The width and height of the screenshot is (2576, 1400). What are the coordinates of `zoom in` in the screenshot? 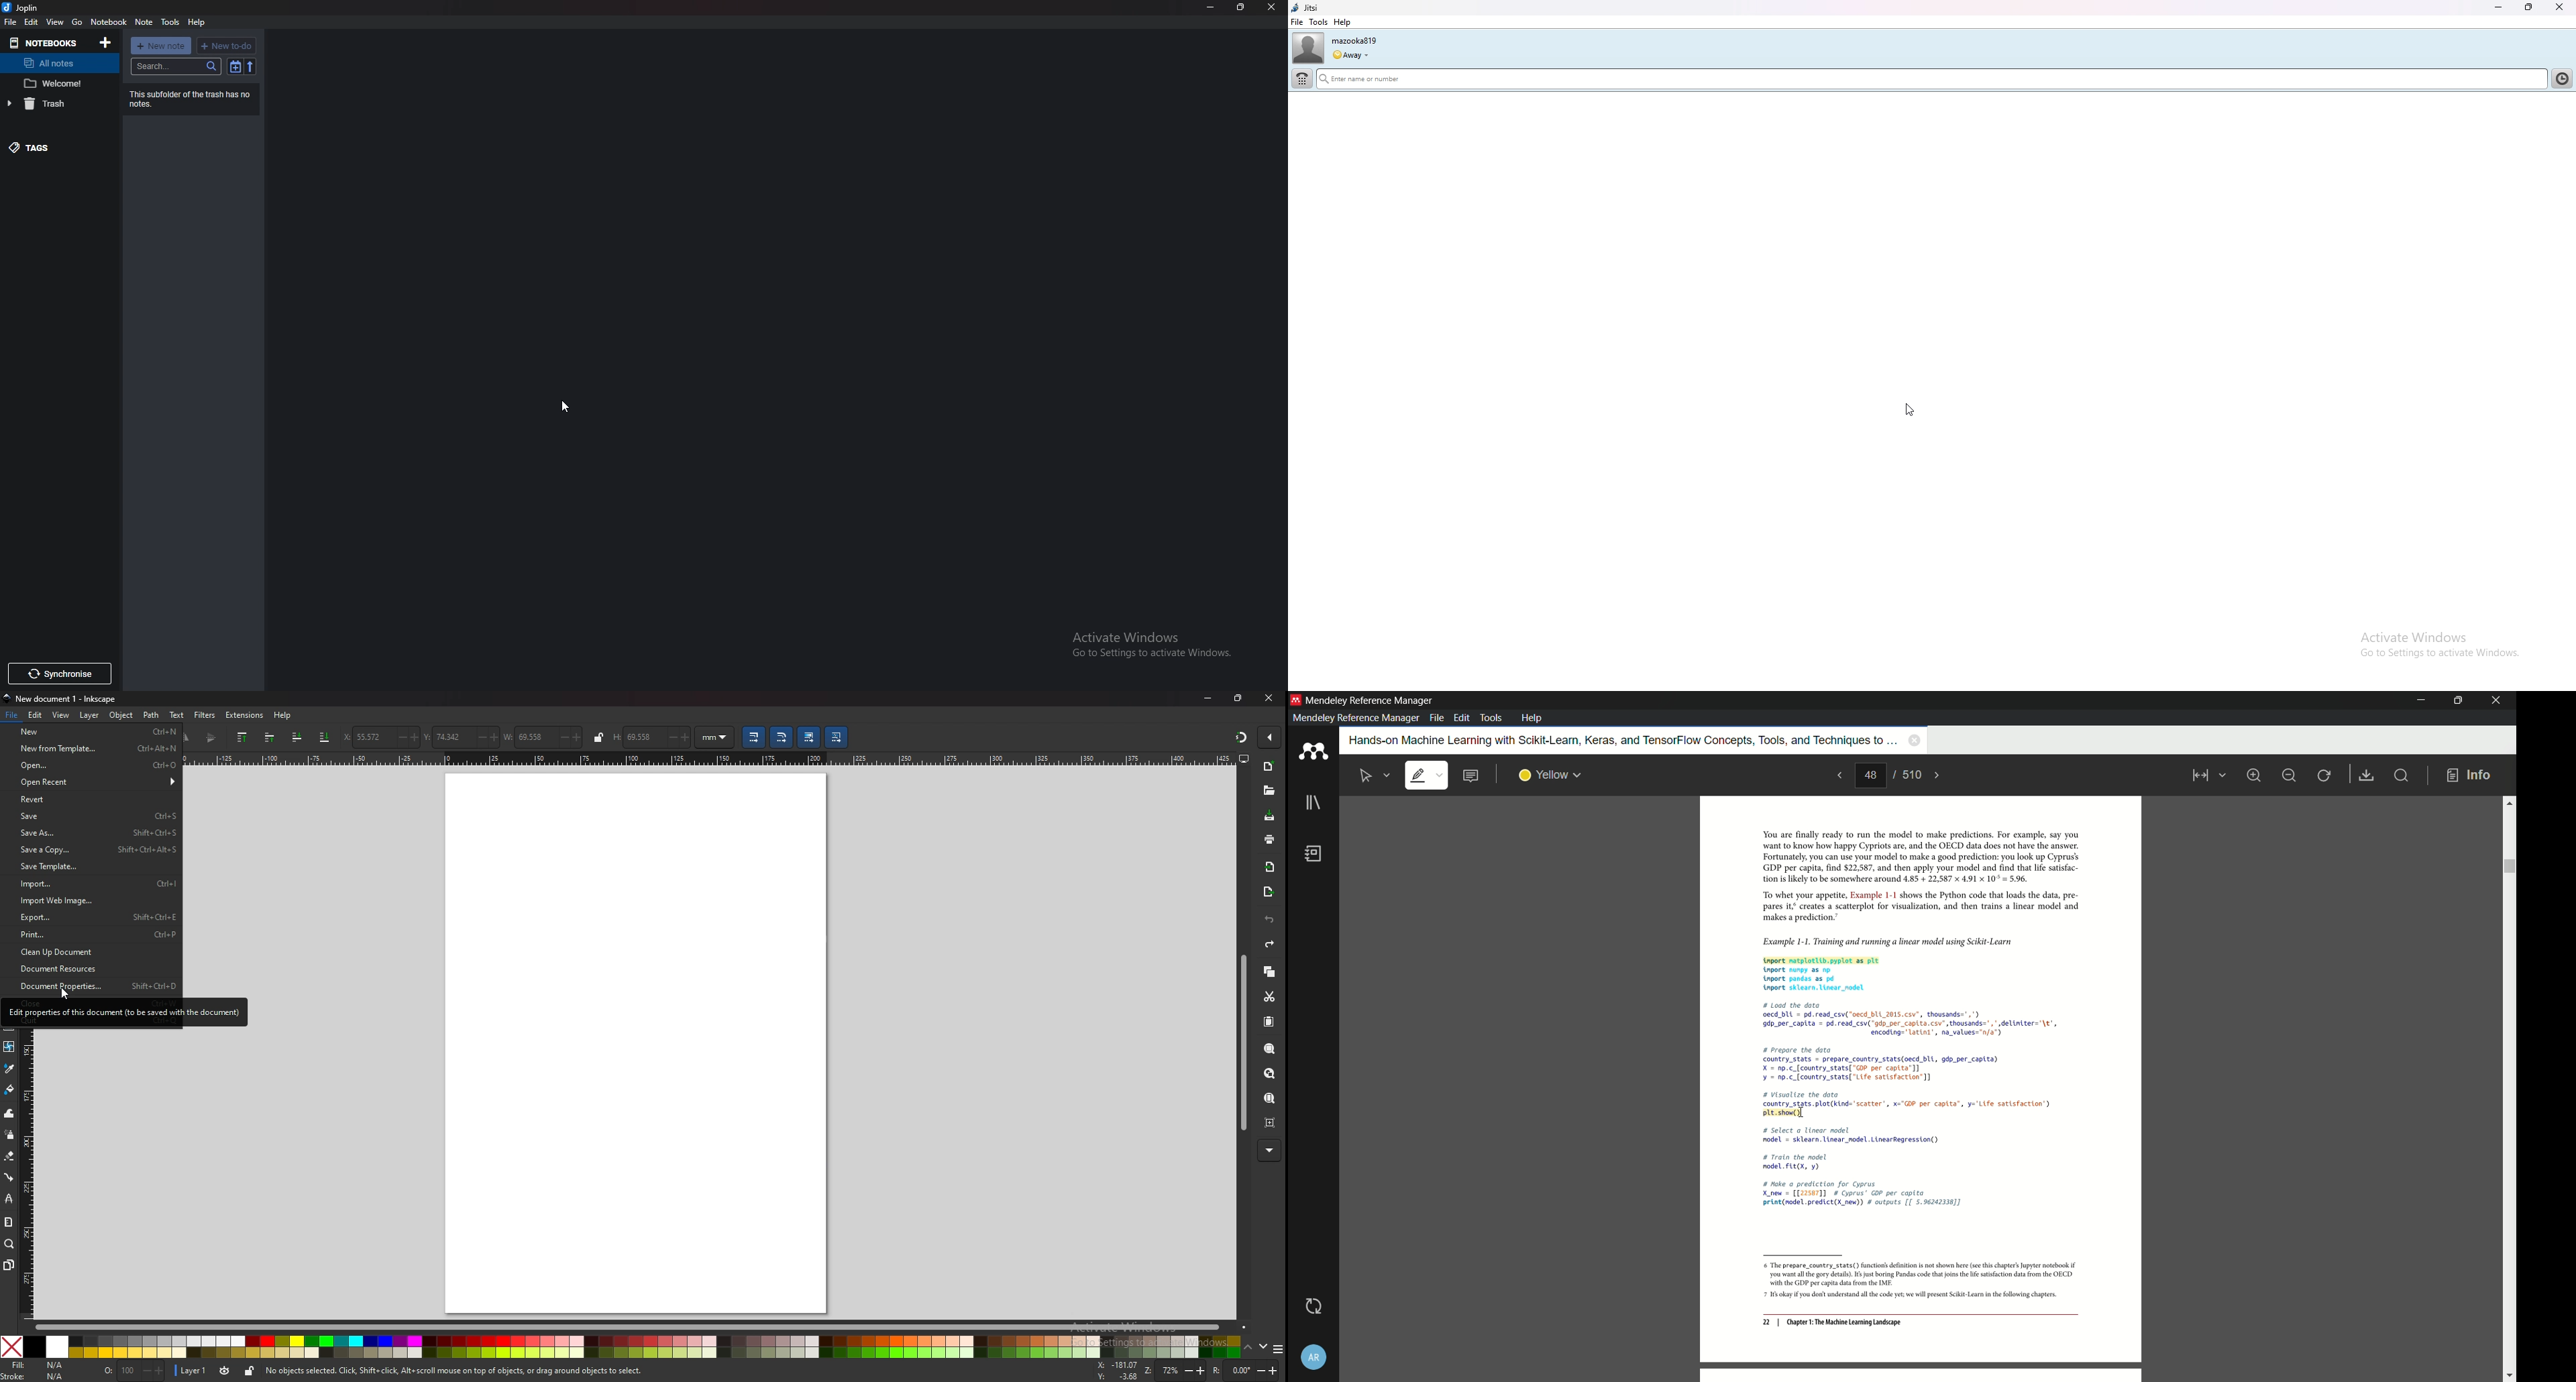 It's located at (2253, 775).